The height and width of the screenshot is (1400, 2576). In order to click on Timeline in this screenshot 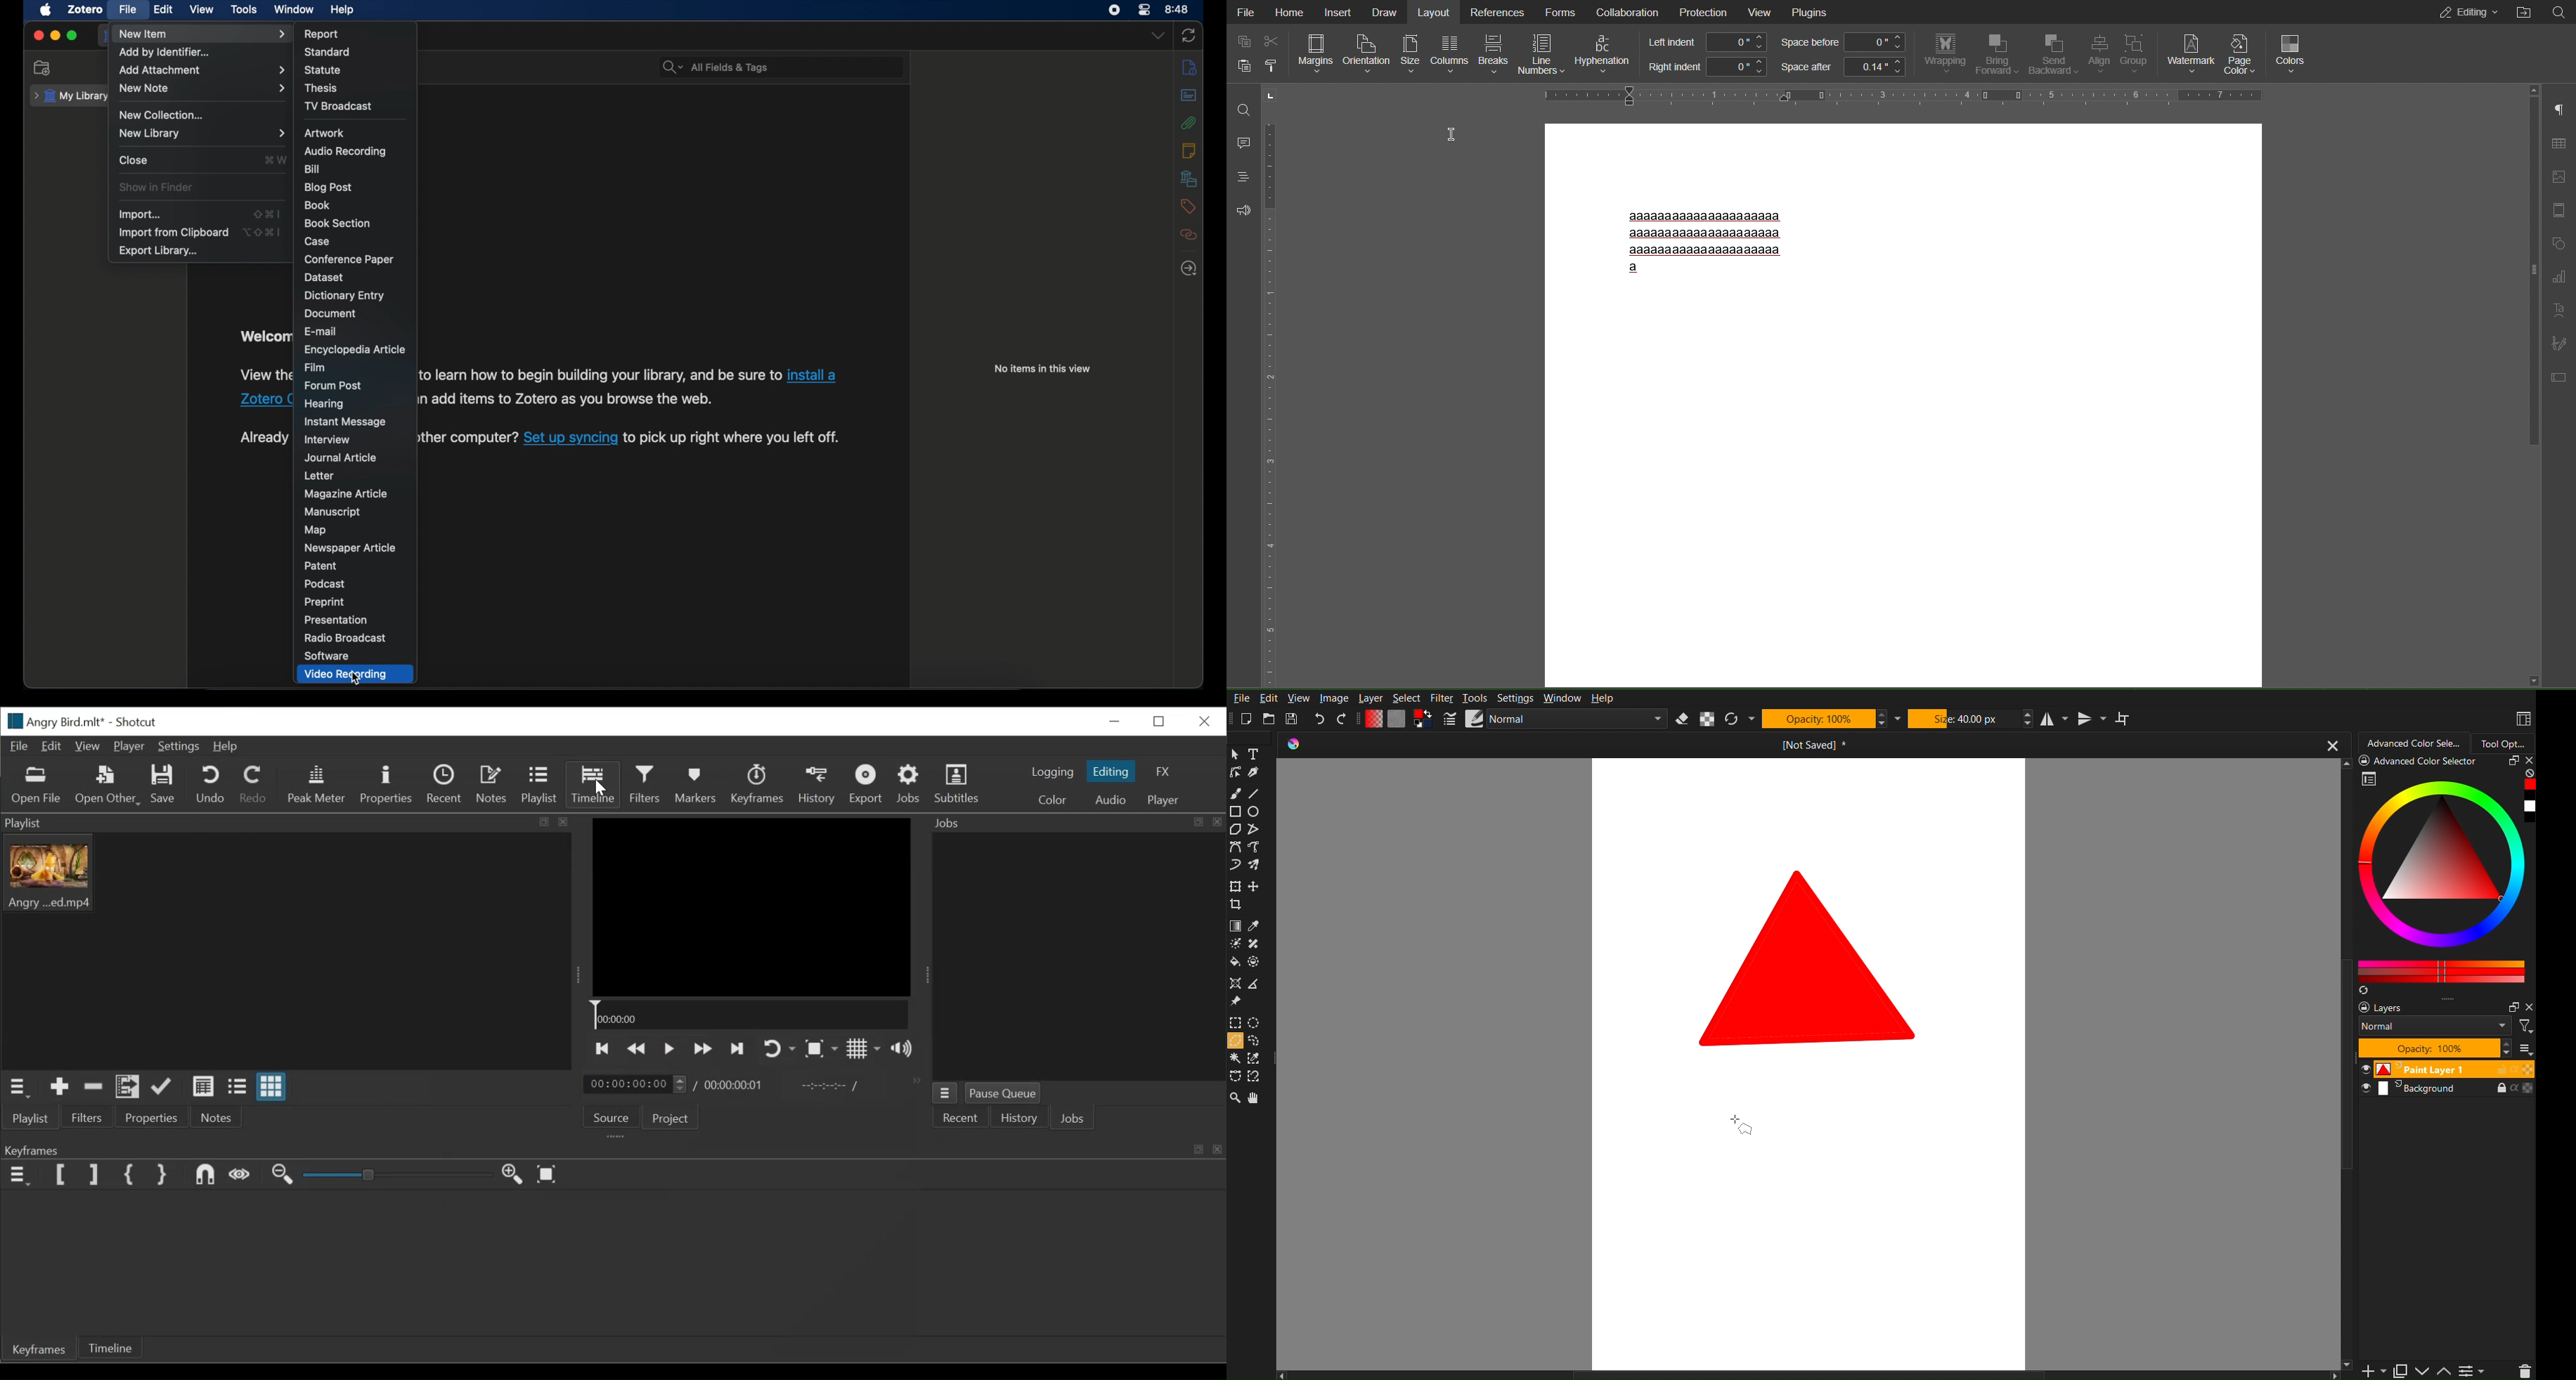, I will do `click(109, 1348)`.